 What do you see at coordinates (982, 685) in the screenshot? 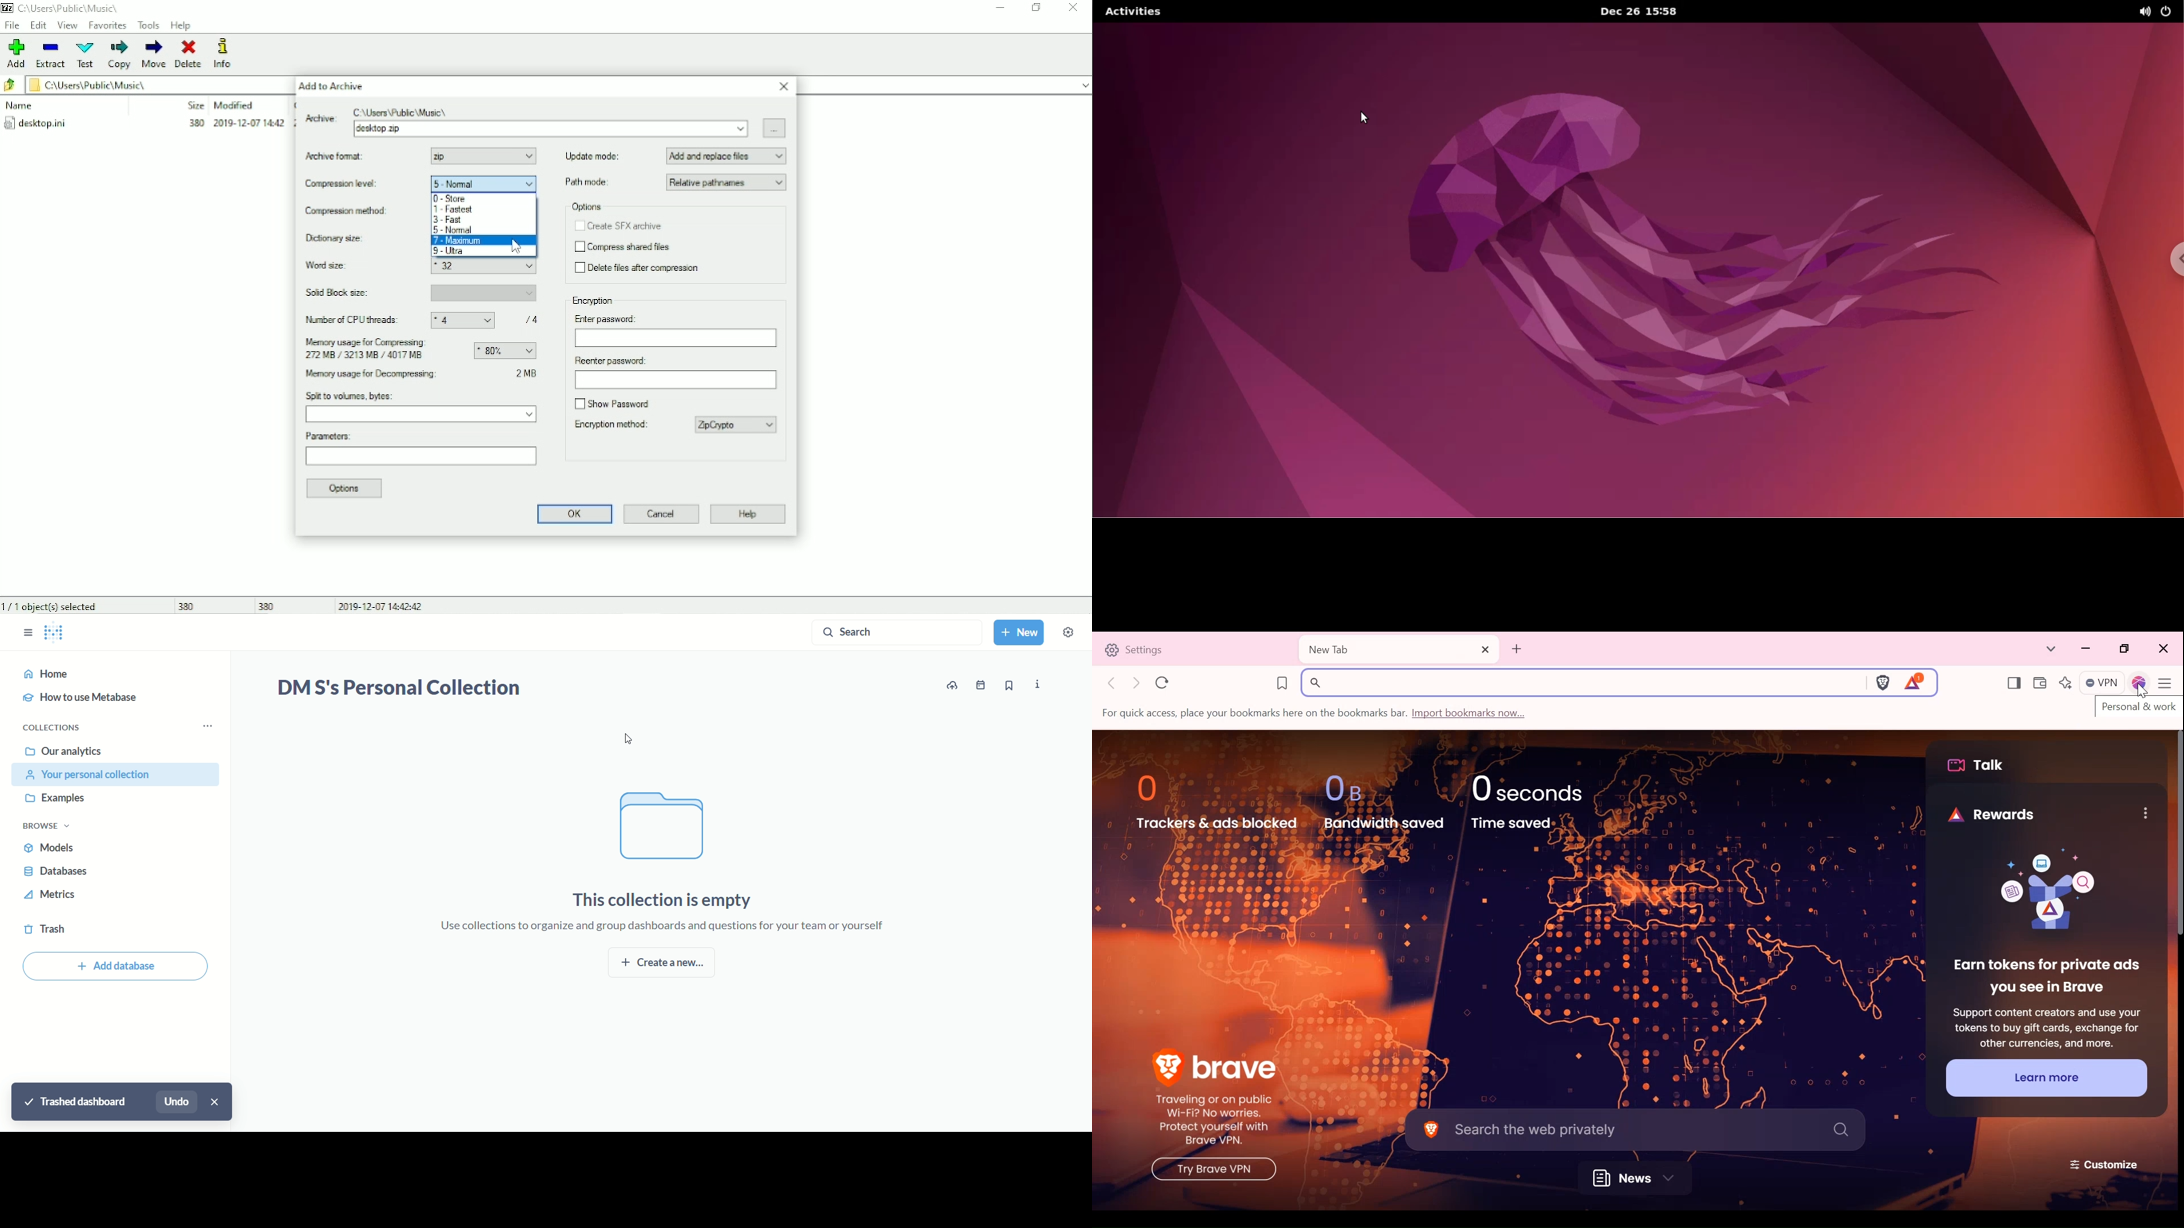
I see `event` at bounding box center [982, 685].